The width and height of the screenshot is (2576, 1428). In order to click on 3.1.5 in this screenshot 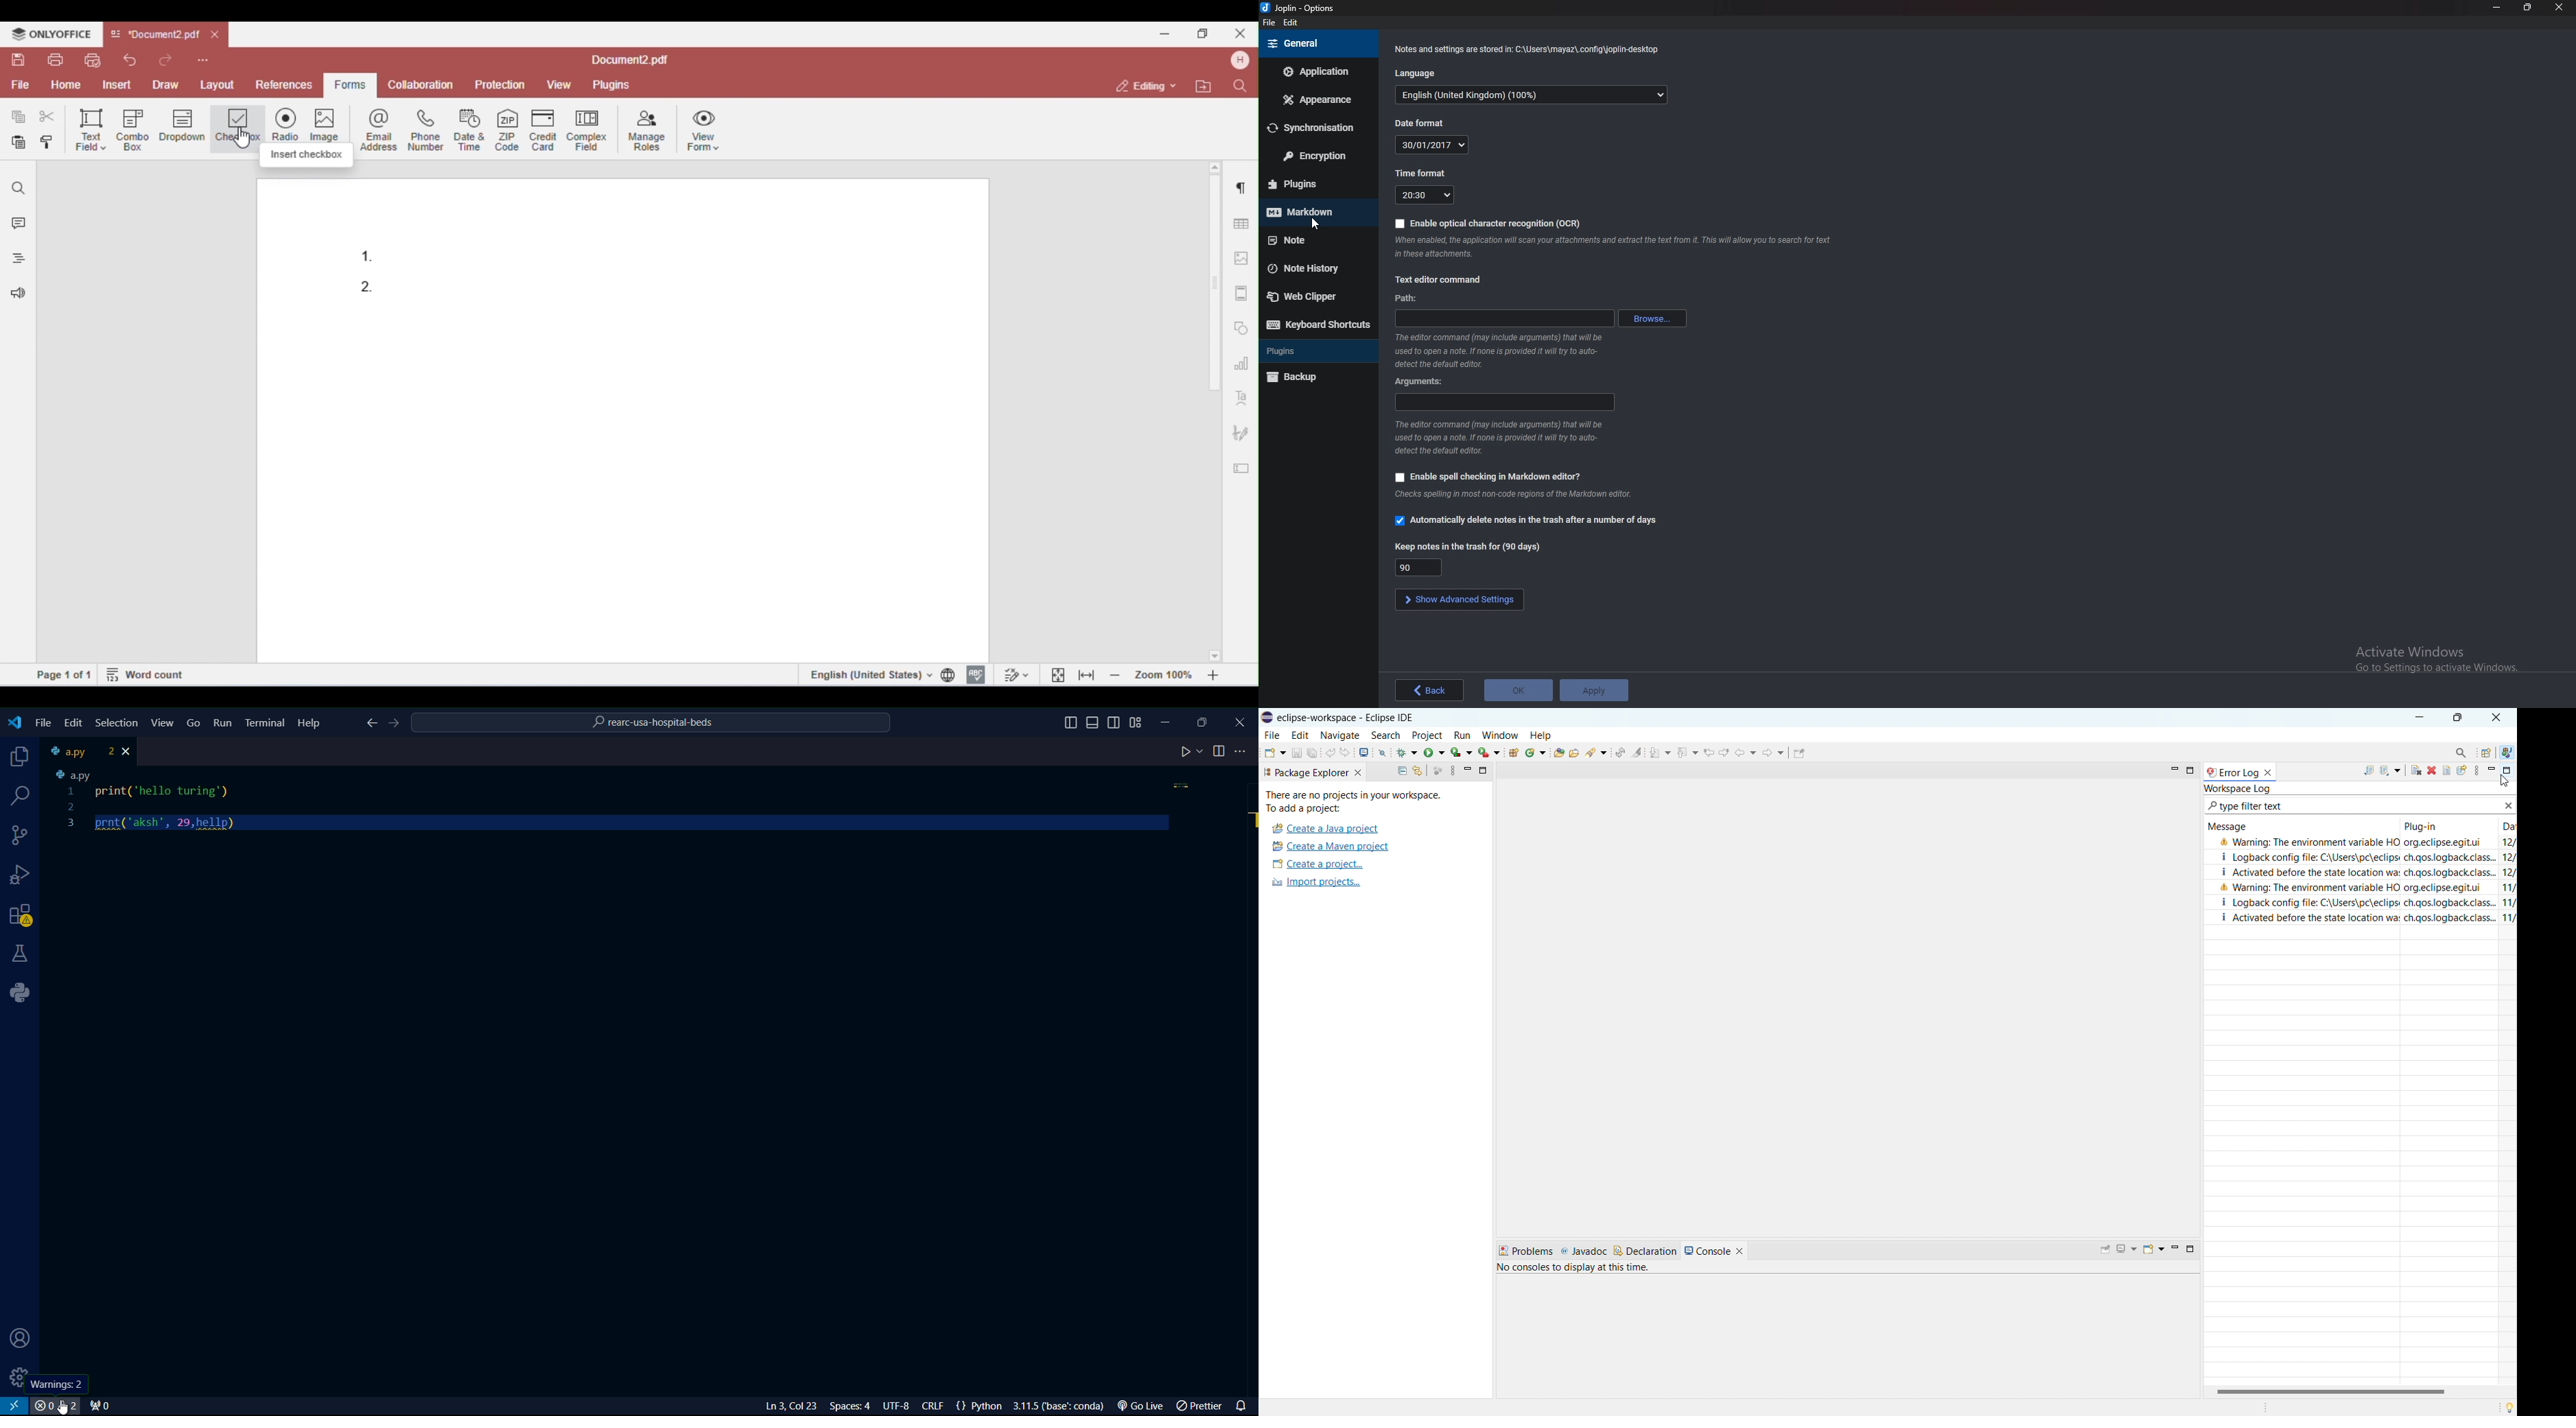, I will do `click(1063, 1406)`.